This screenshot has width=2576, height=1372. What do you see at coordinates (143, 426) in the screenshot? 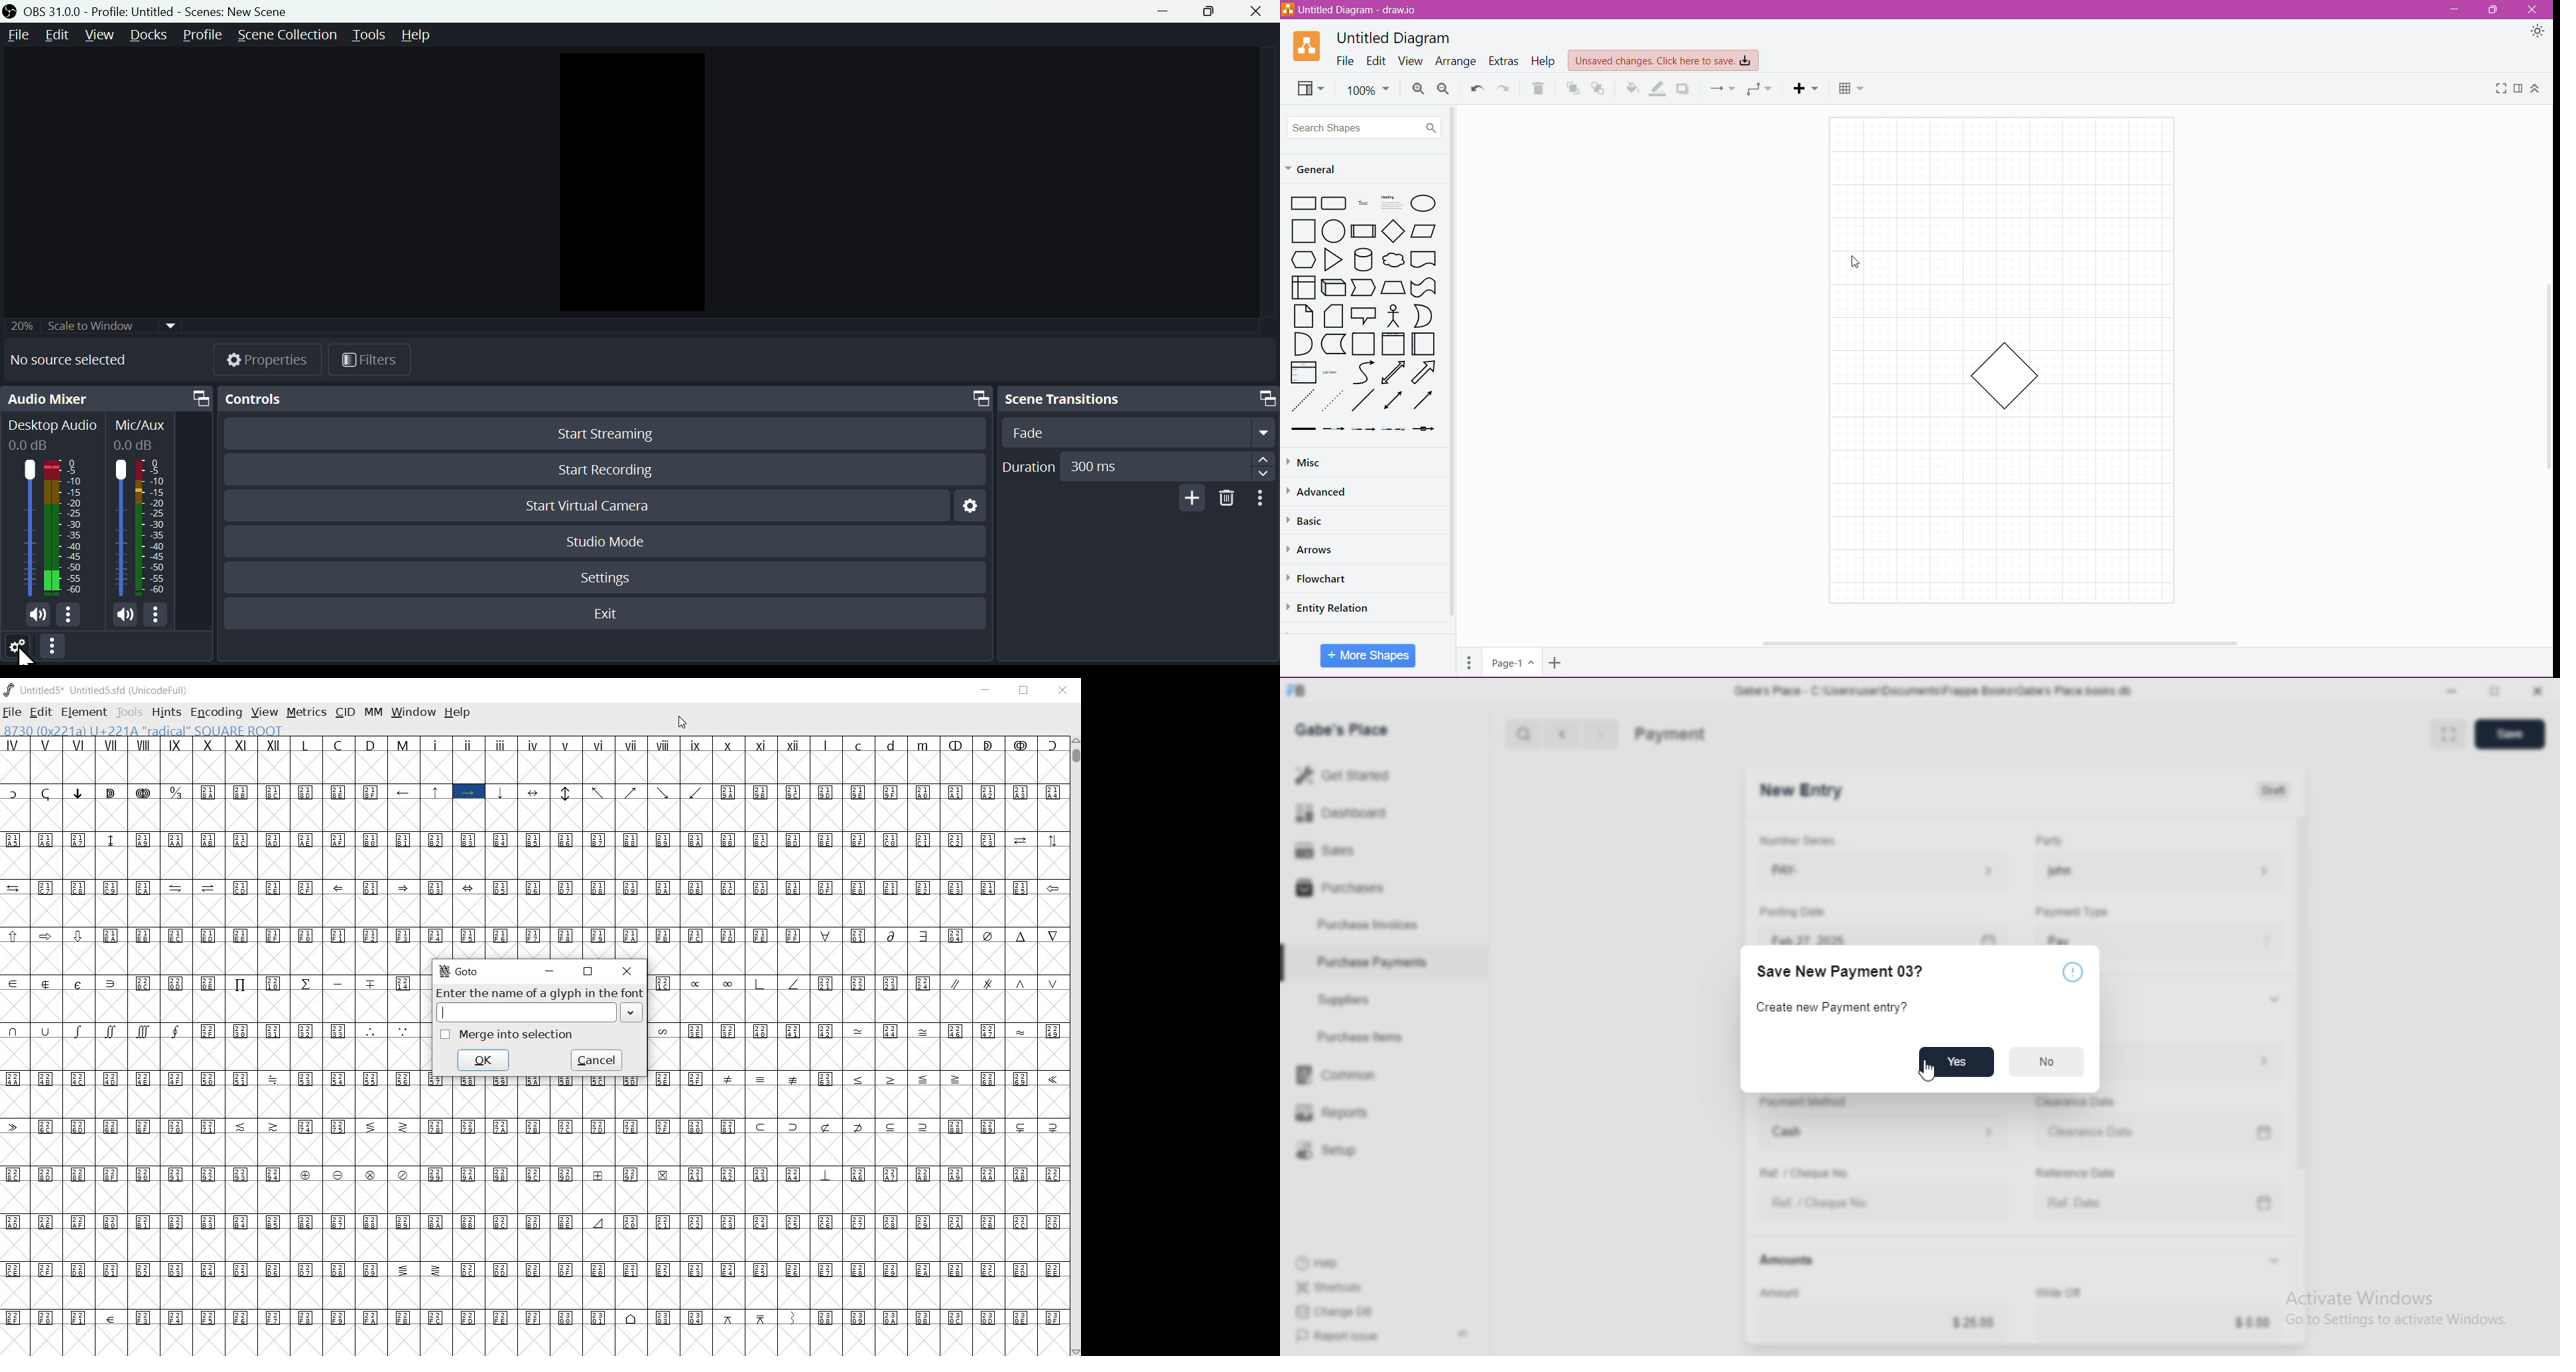
I see `Mic/Aux` at bounding box center [143, 426].